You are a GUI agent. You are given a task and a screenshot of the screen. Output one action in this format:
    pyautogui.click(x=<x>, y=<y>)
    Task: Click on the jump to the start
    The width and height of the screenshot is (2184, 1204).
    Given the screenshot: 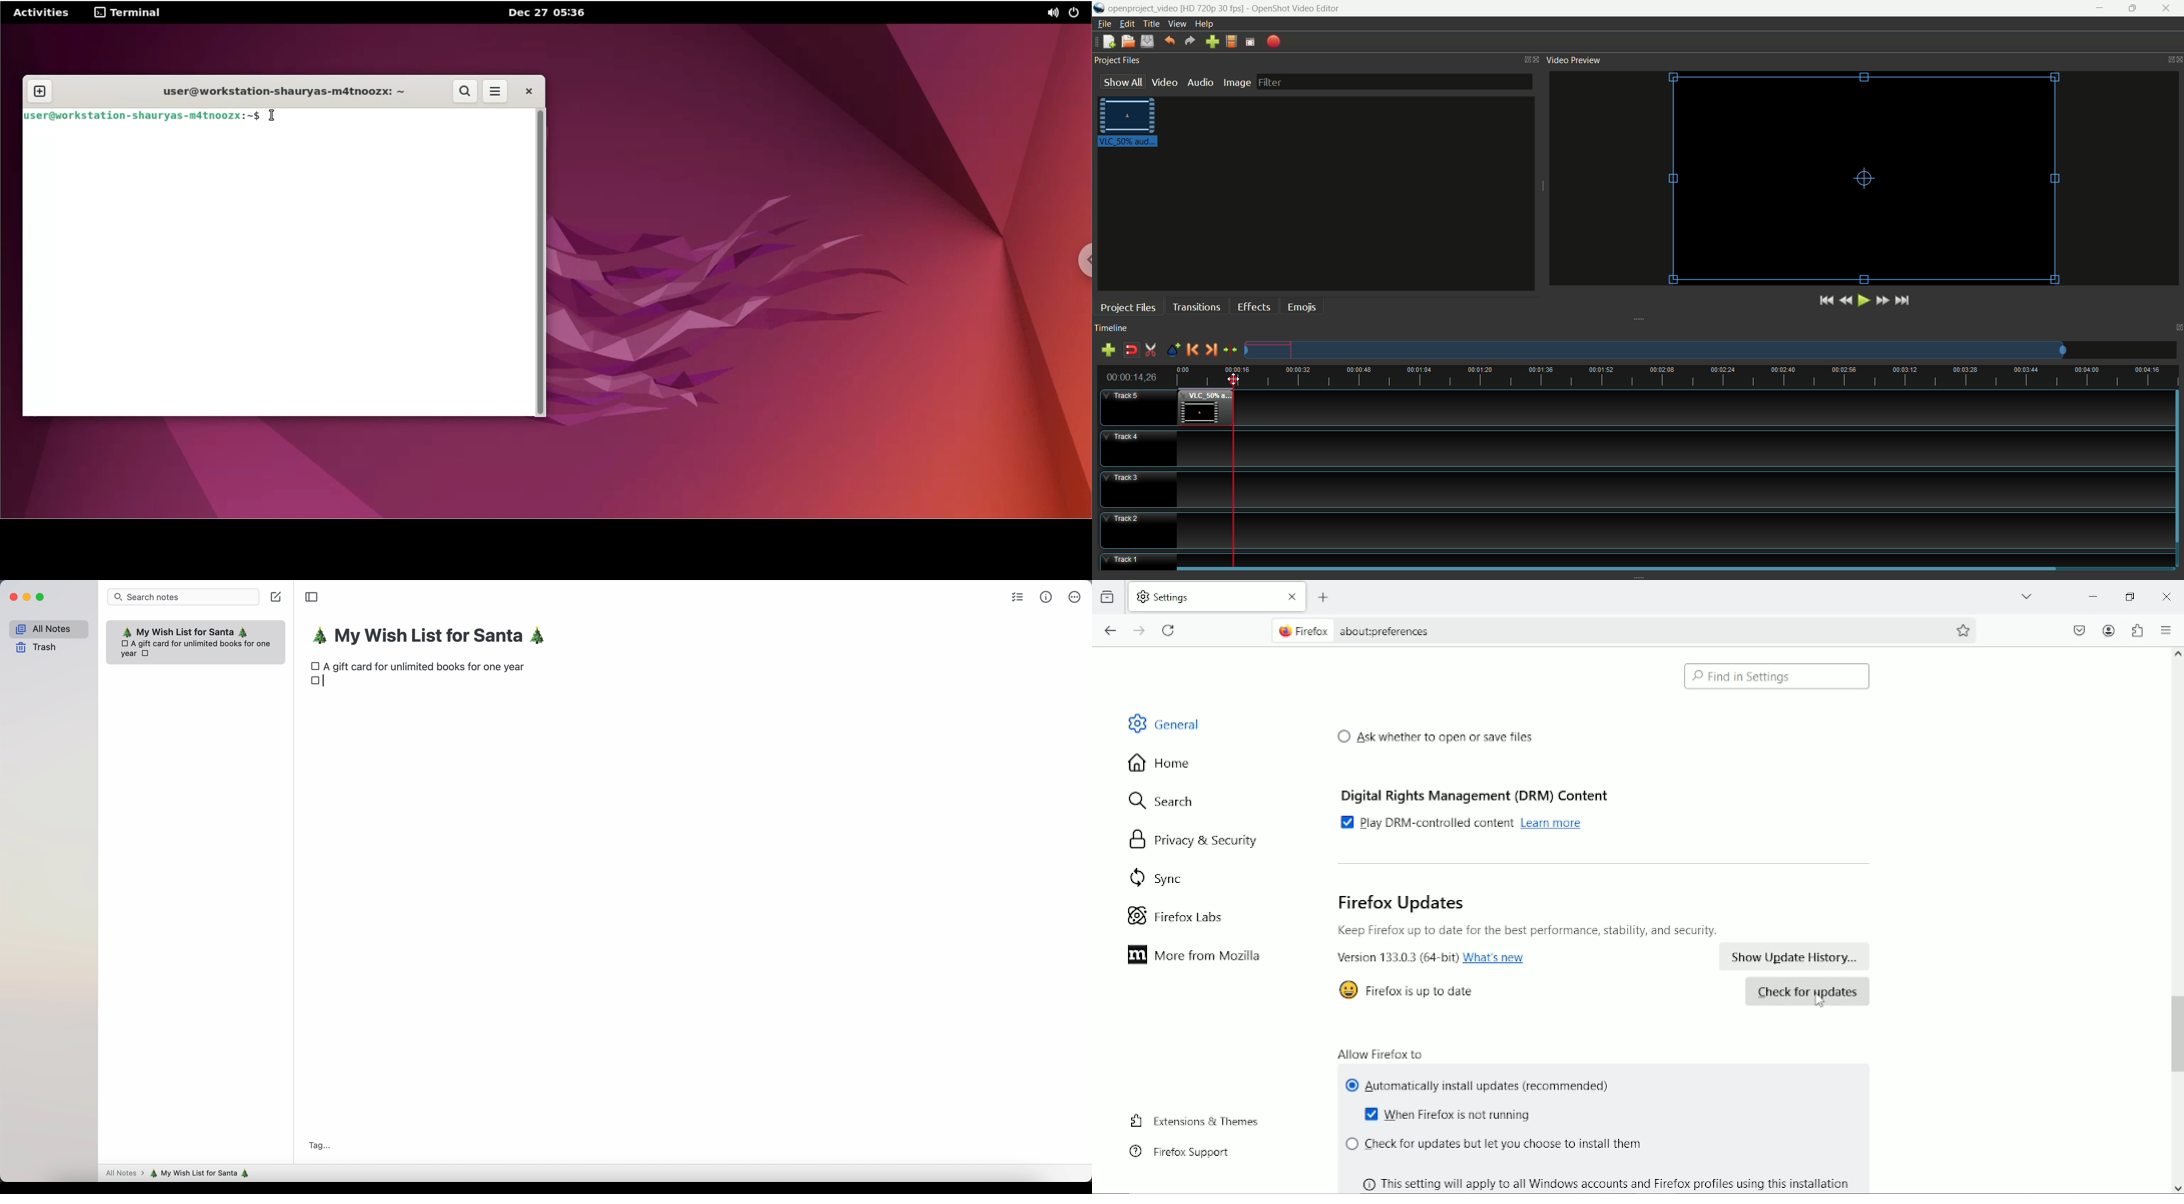 What is the action you would take?
    pyautogui.click(x=1826, y=300)
    